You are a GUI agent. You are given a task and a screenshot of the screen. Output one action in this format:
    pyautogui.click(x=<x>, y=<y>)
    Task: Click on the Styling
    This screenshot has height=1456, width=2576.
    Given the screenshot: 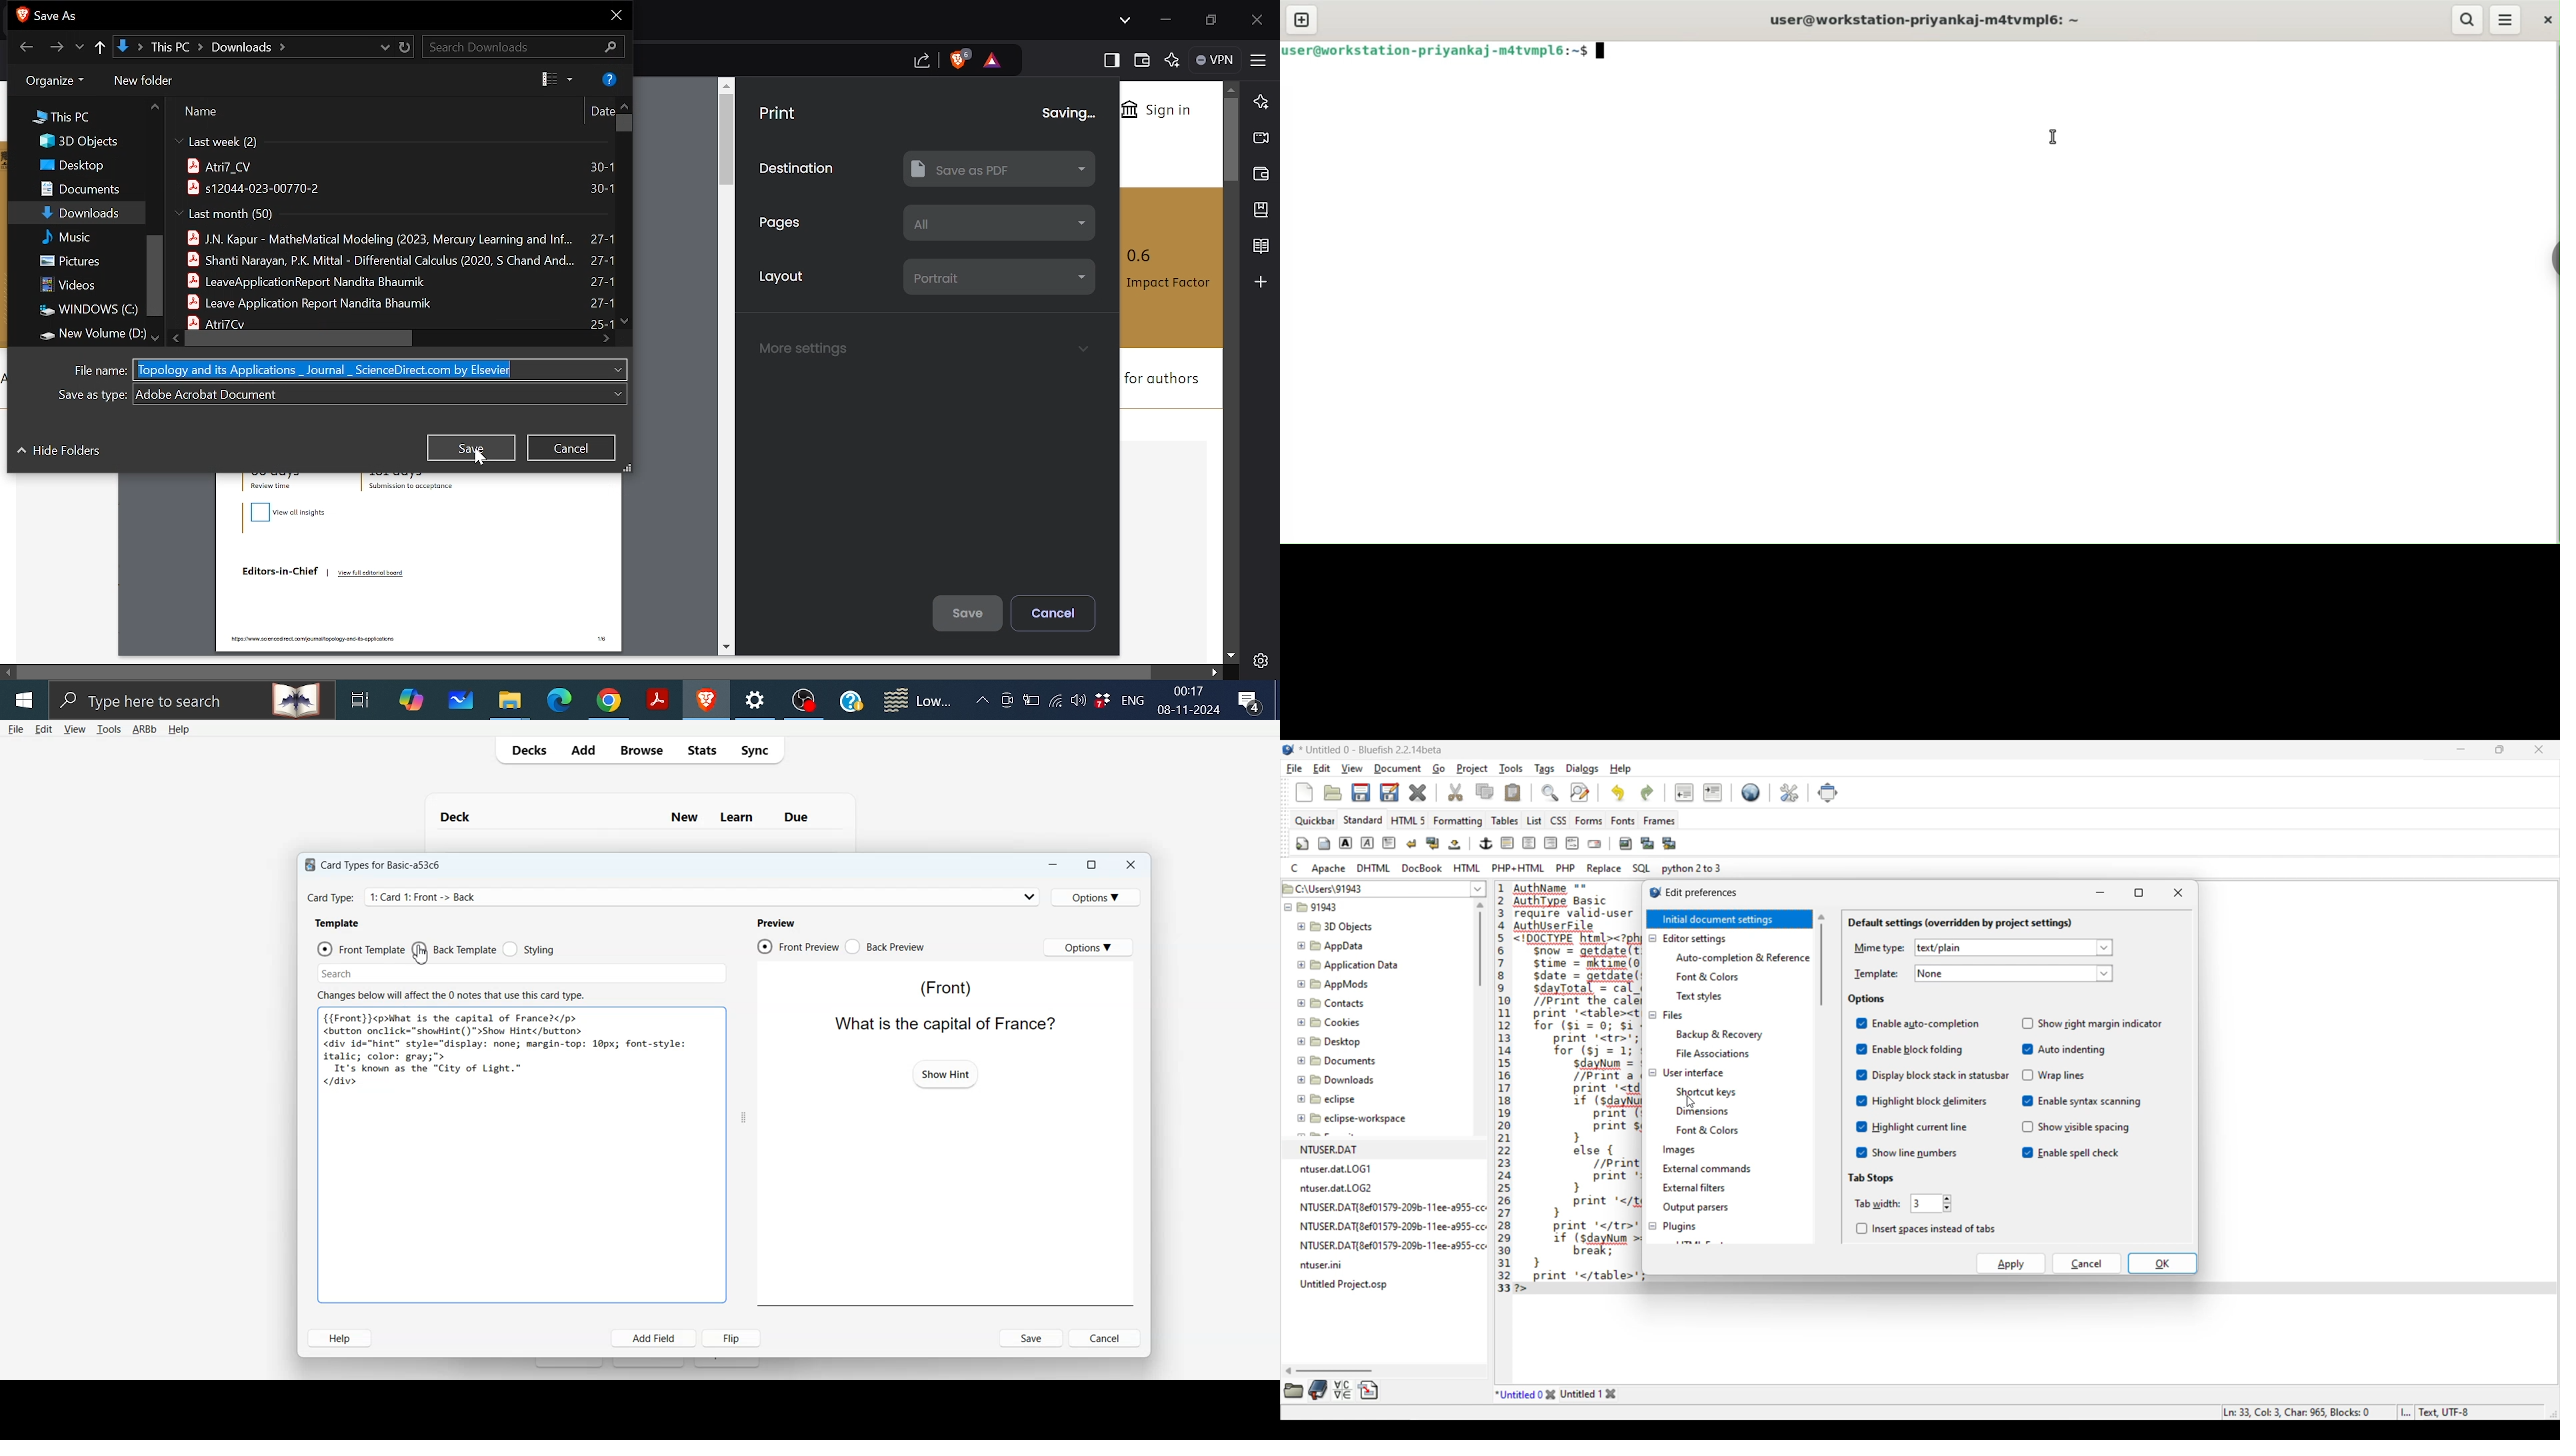 What is the action you would take?
    pyautogui.click(x=530, y=949)
    